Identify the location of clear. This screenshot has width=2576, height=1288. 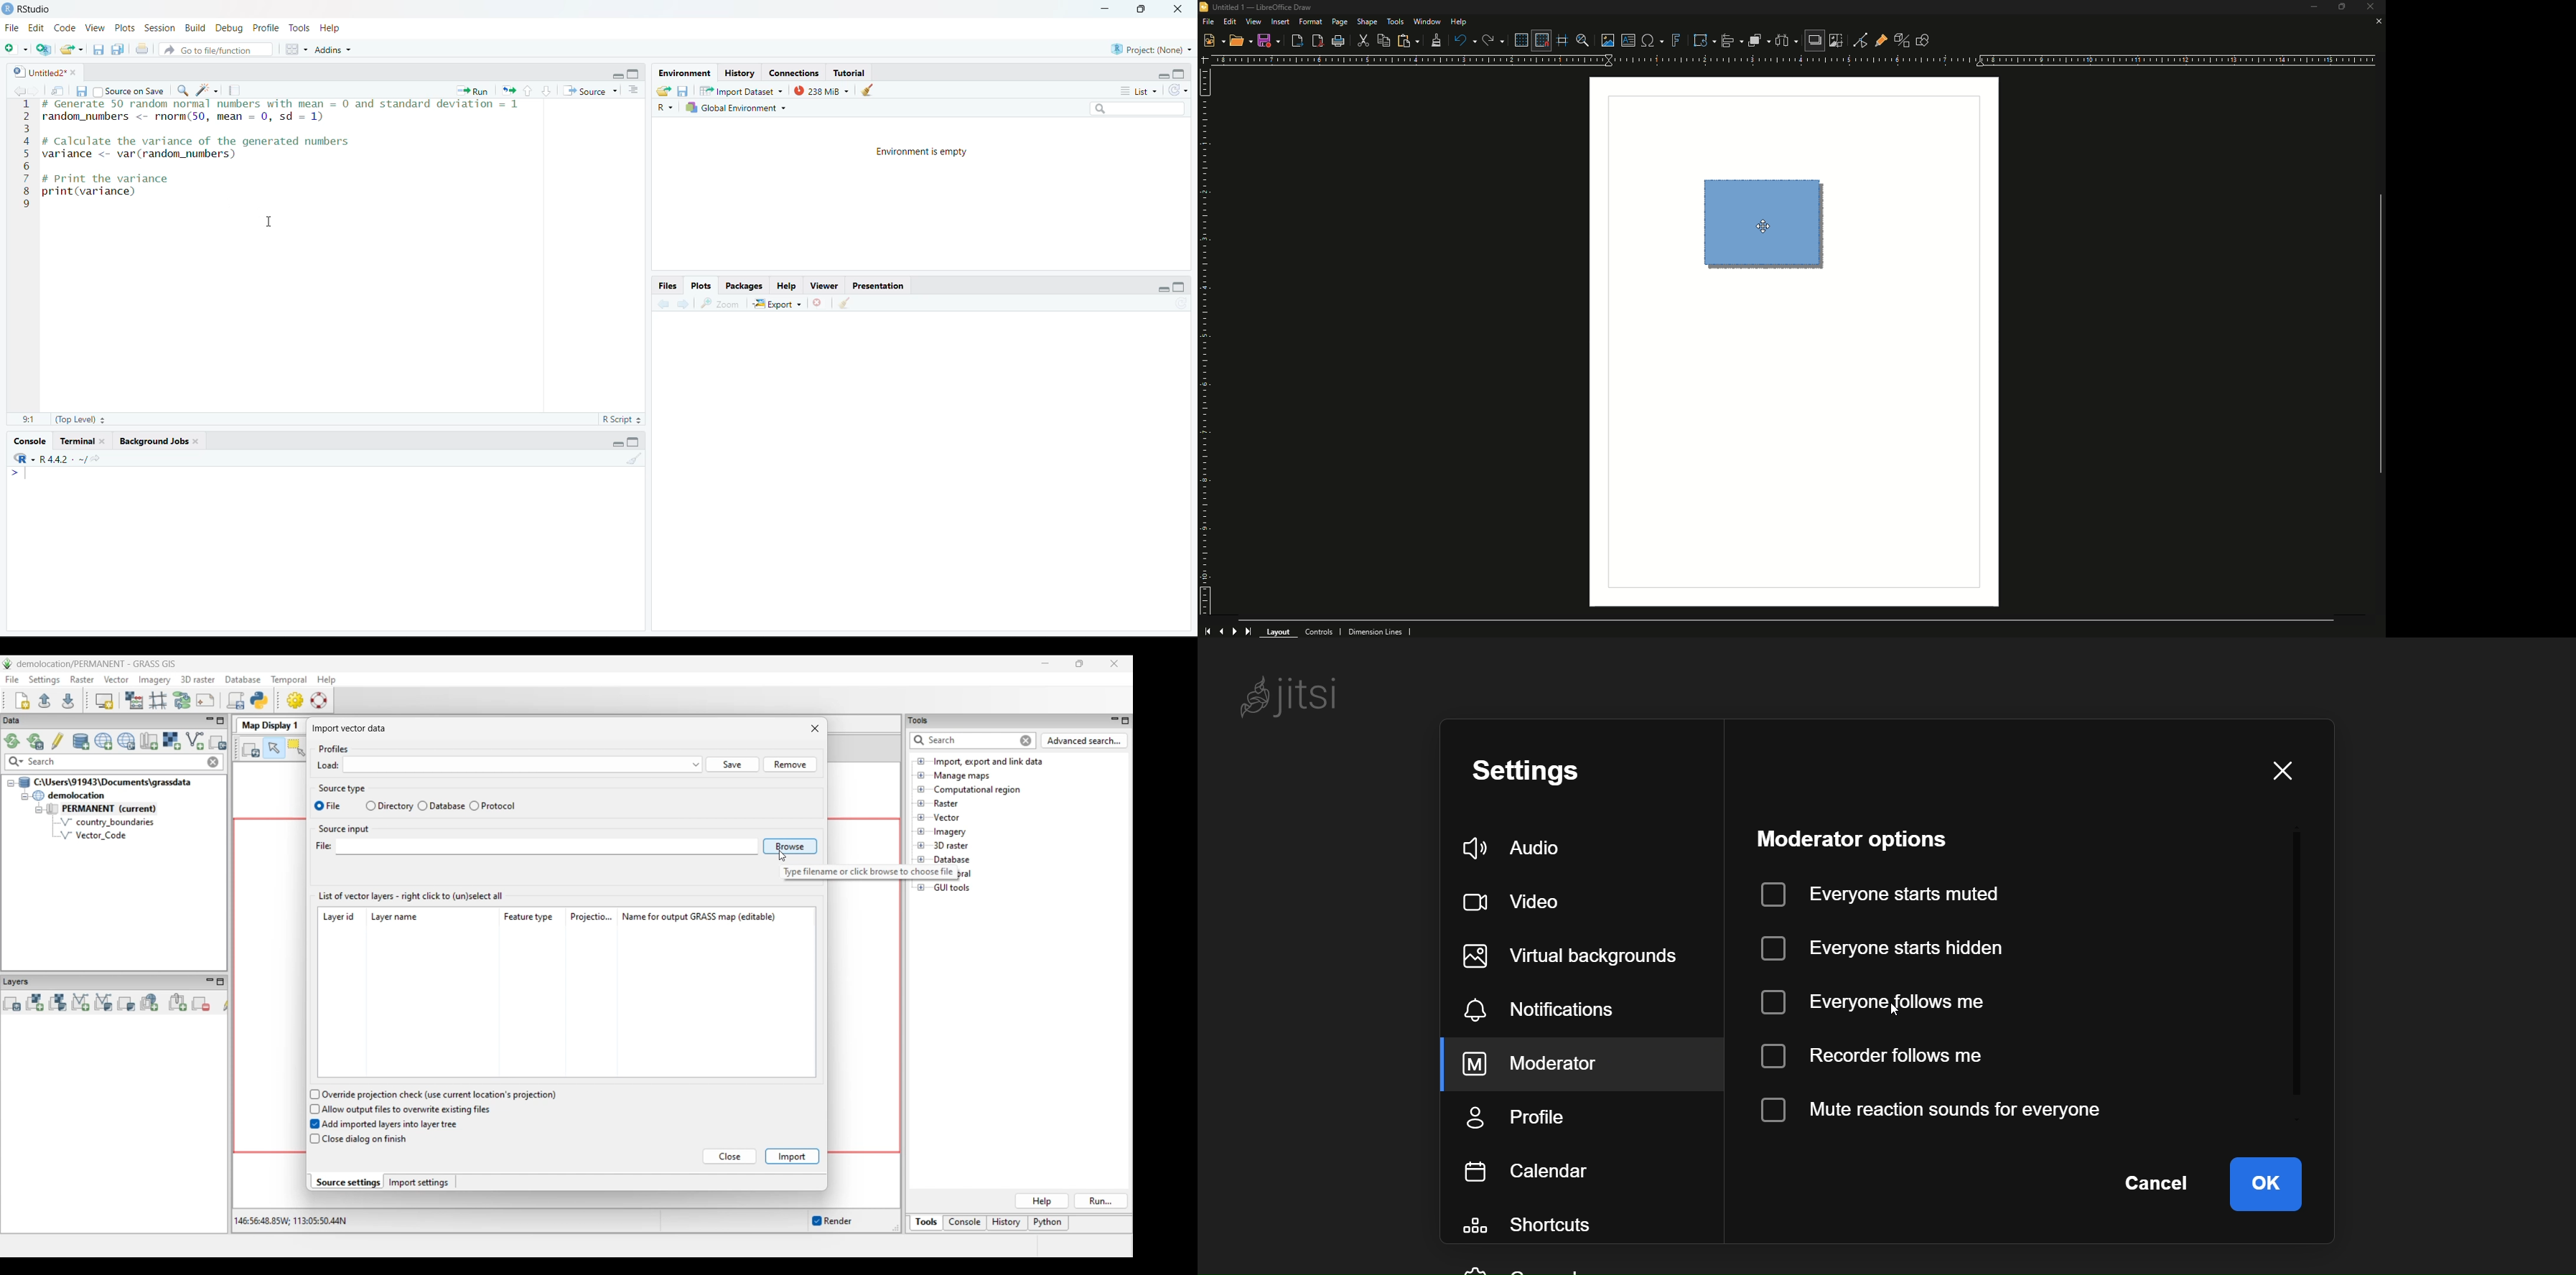
(845, 302).